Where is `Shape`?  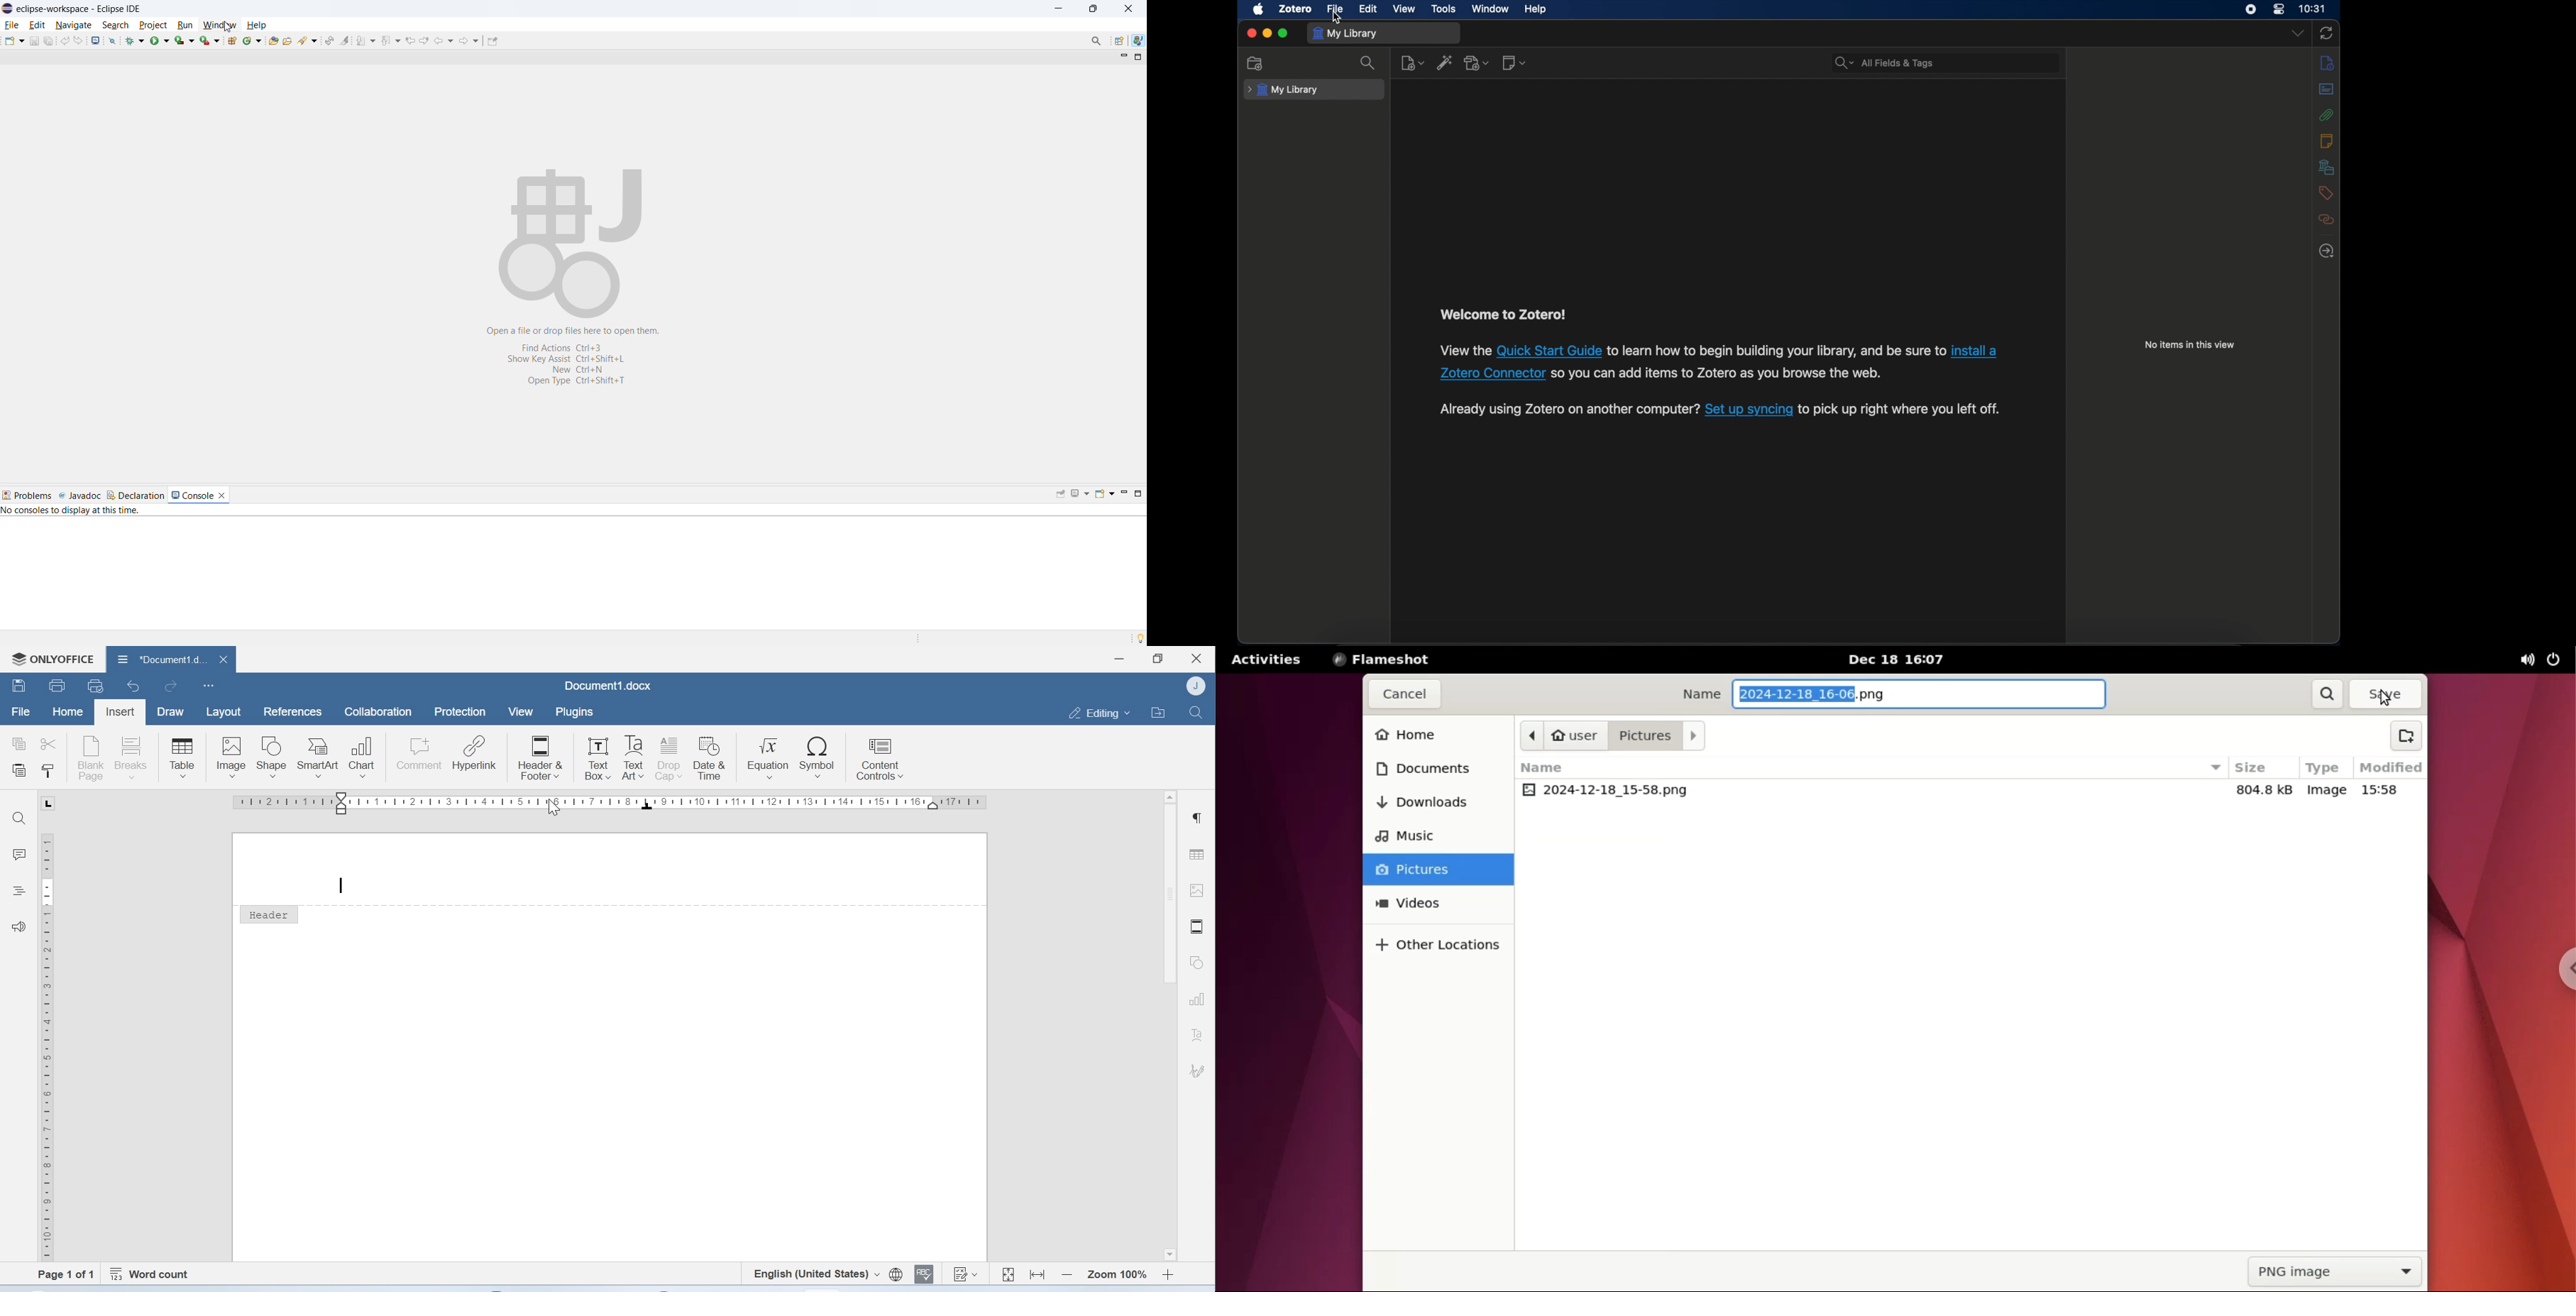 Shape is located at coordinates (274, 757).